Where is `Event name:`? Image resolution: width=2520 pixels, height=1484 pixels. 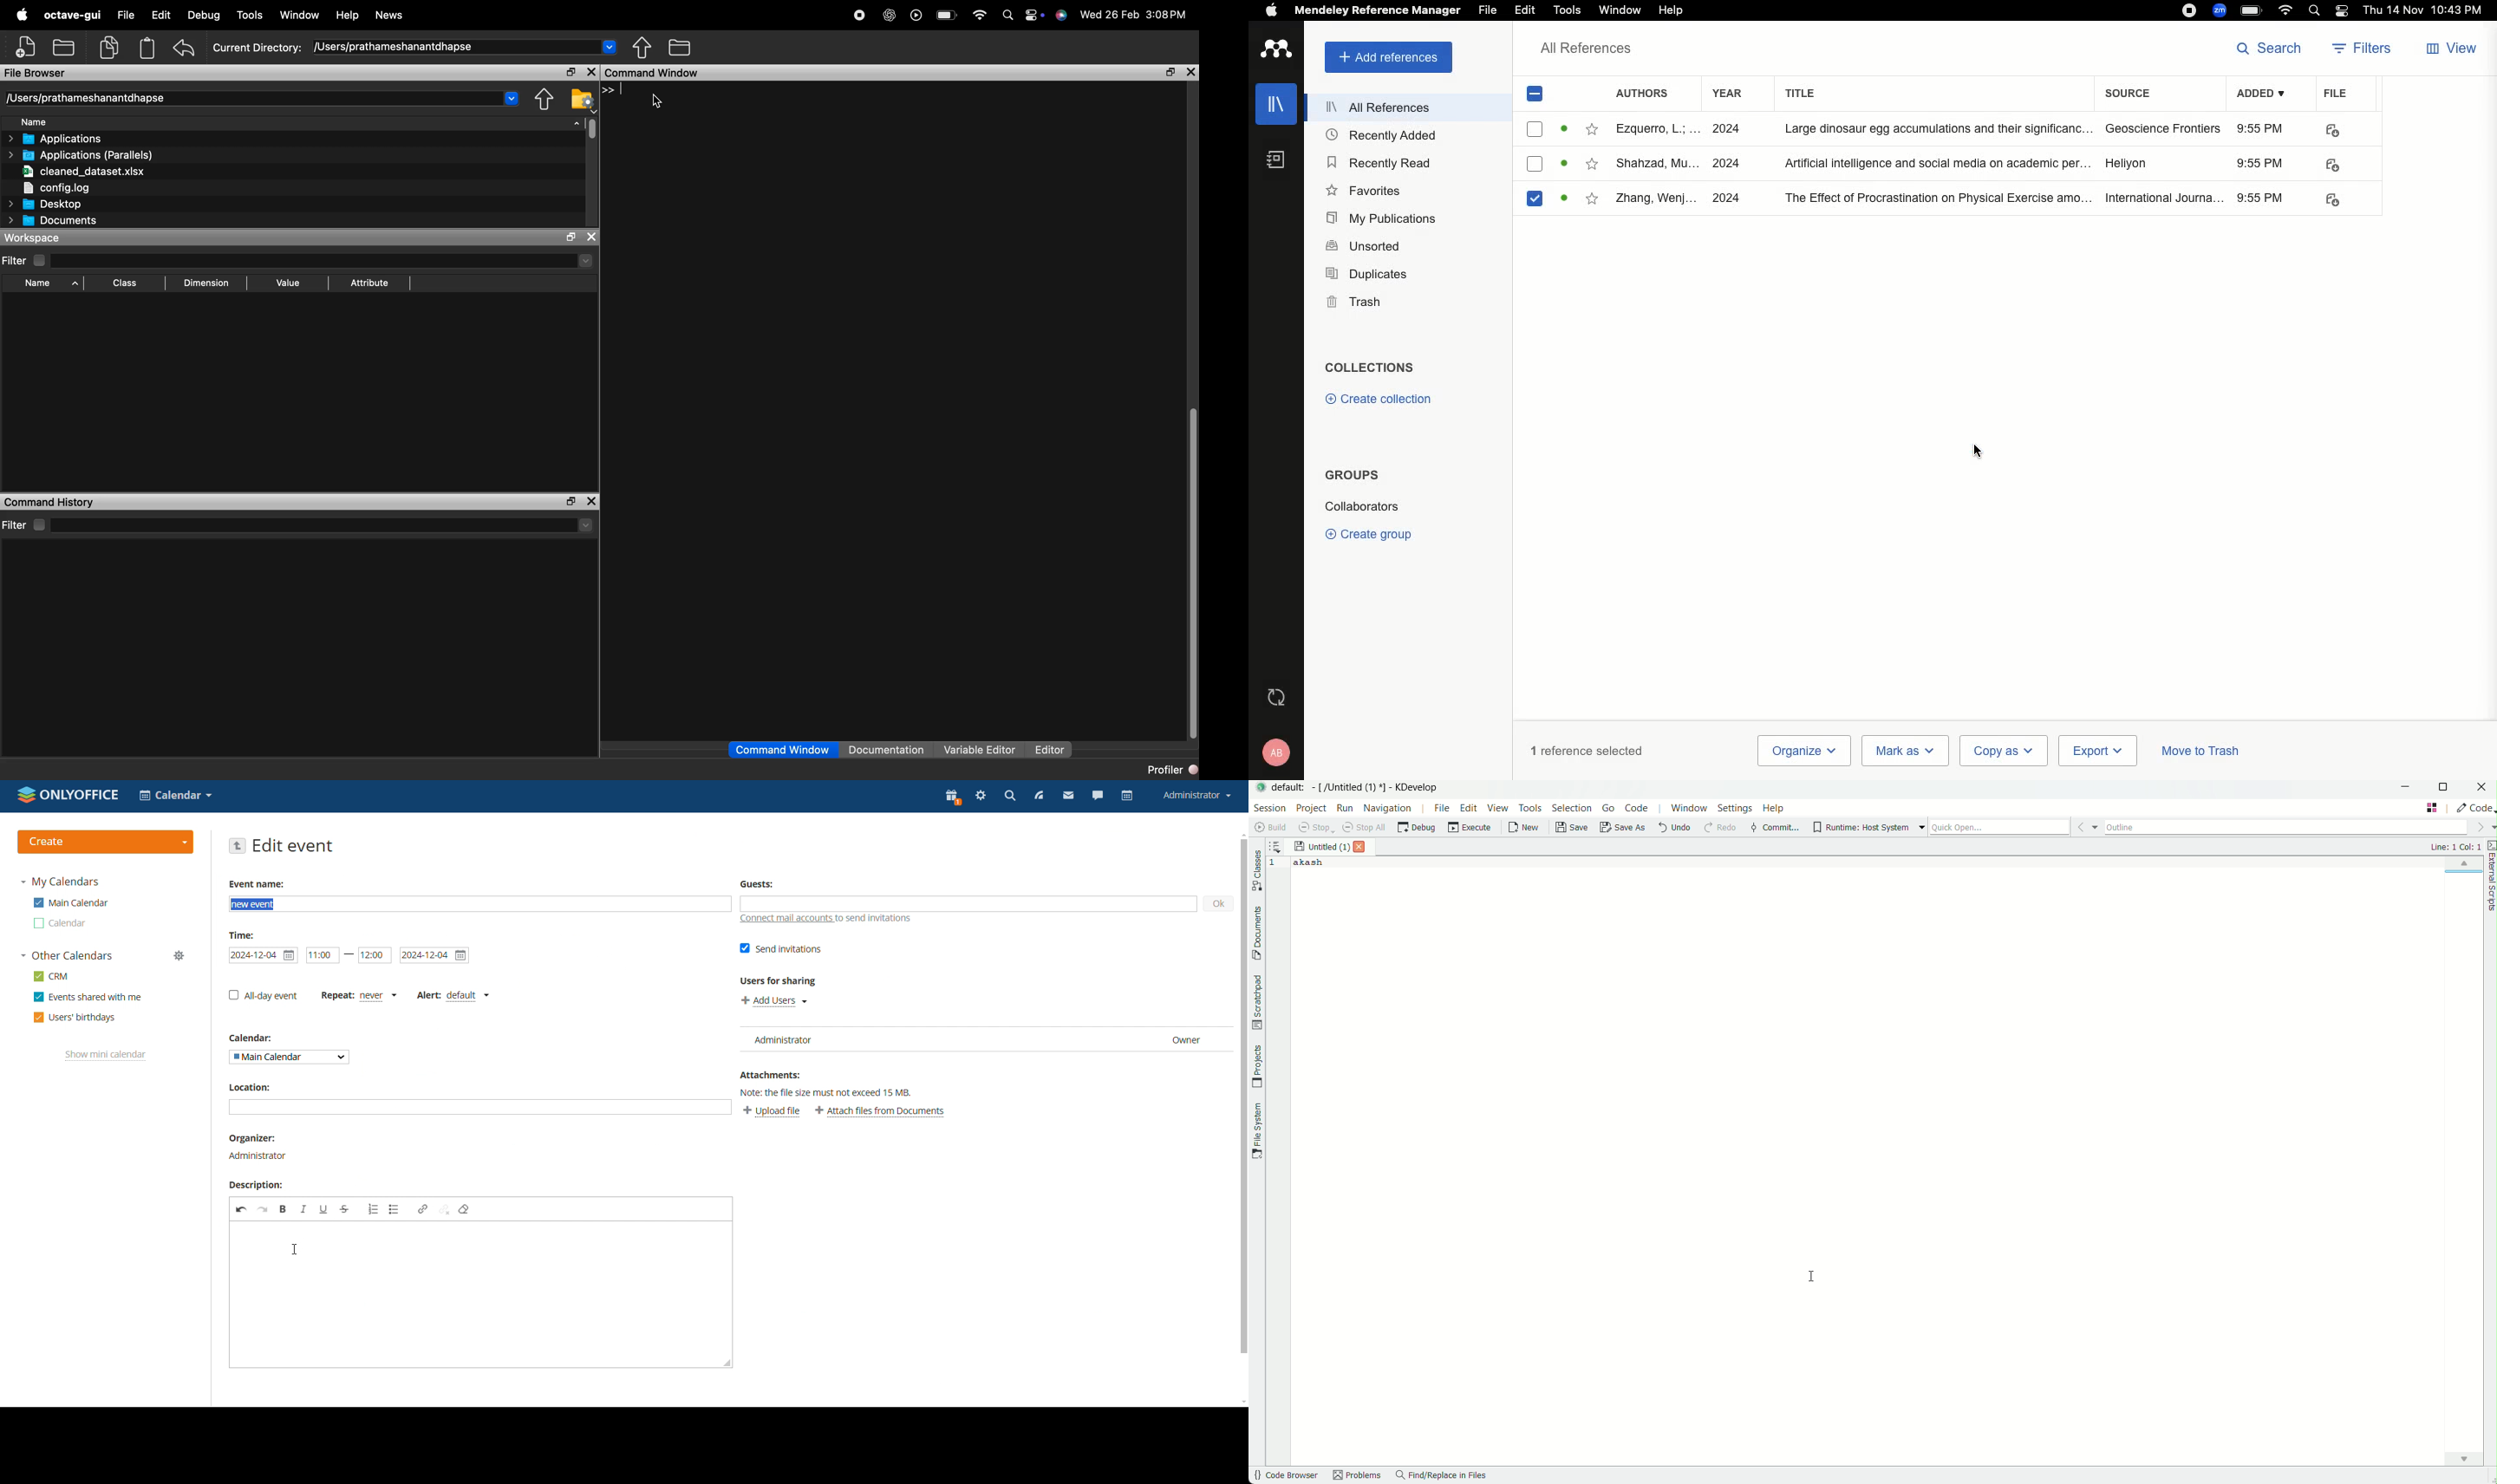
Event name: is located at coordinates (259, 884).